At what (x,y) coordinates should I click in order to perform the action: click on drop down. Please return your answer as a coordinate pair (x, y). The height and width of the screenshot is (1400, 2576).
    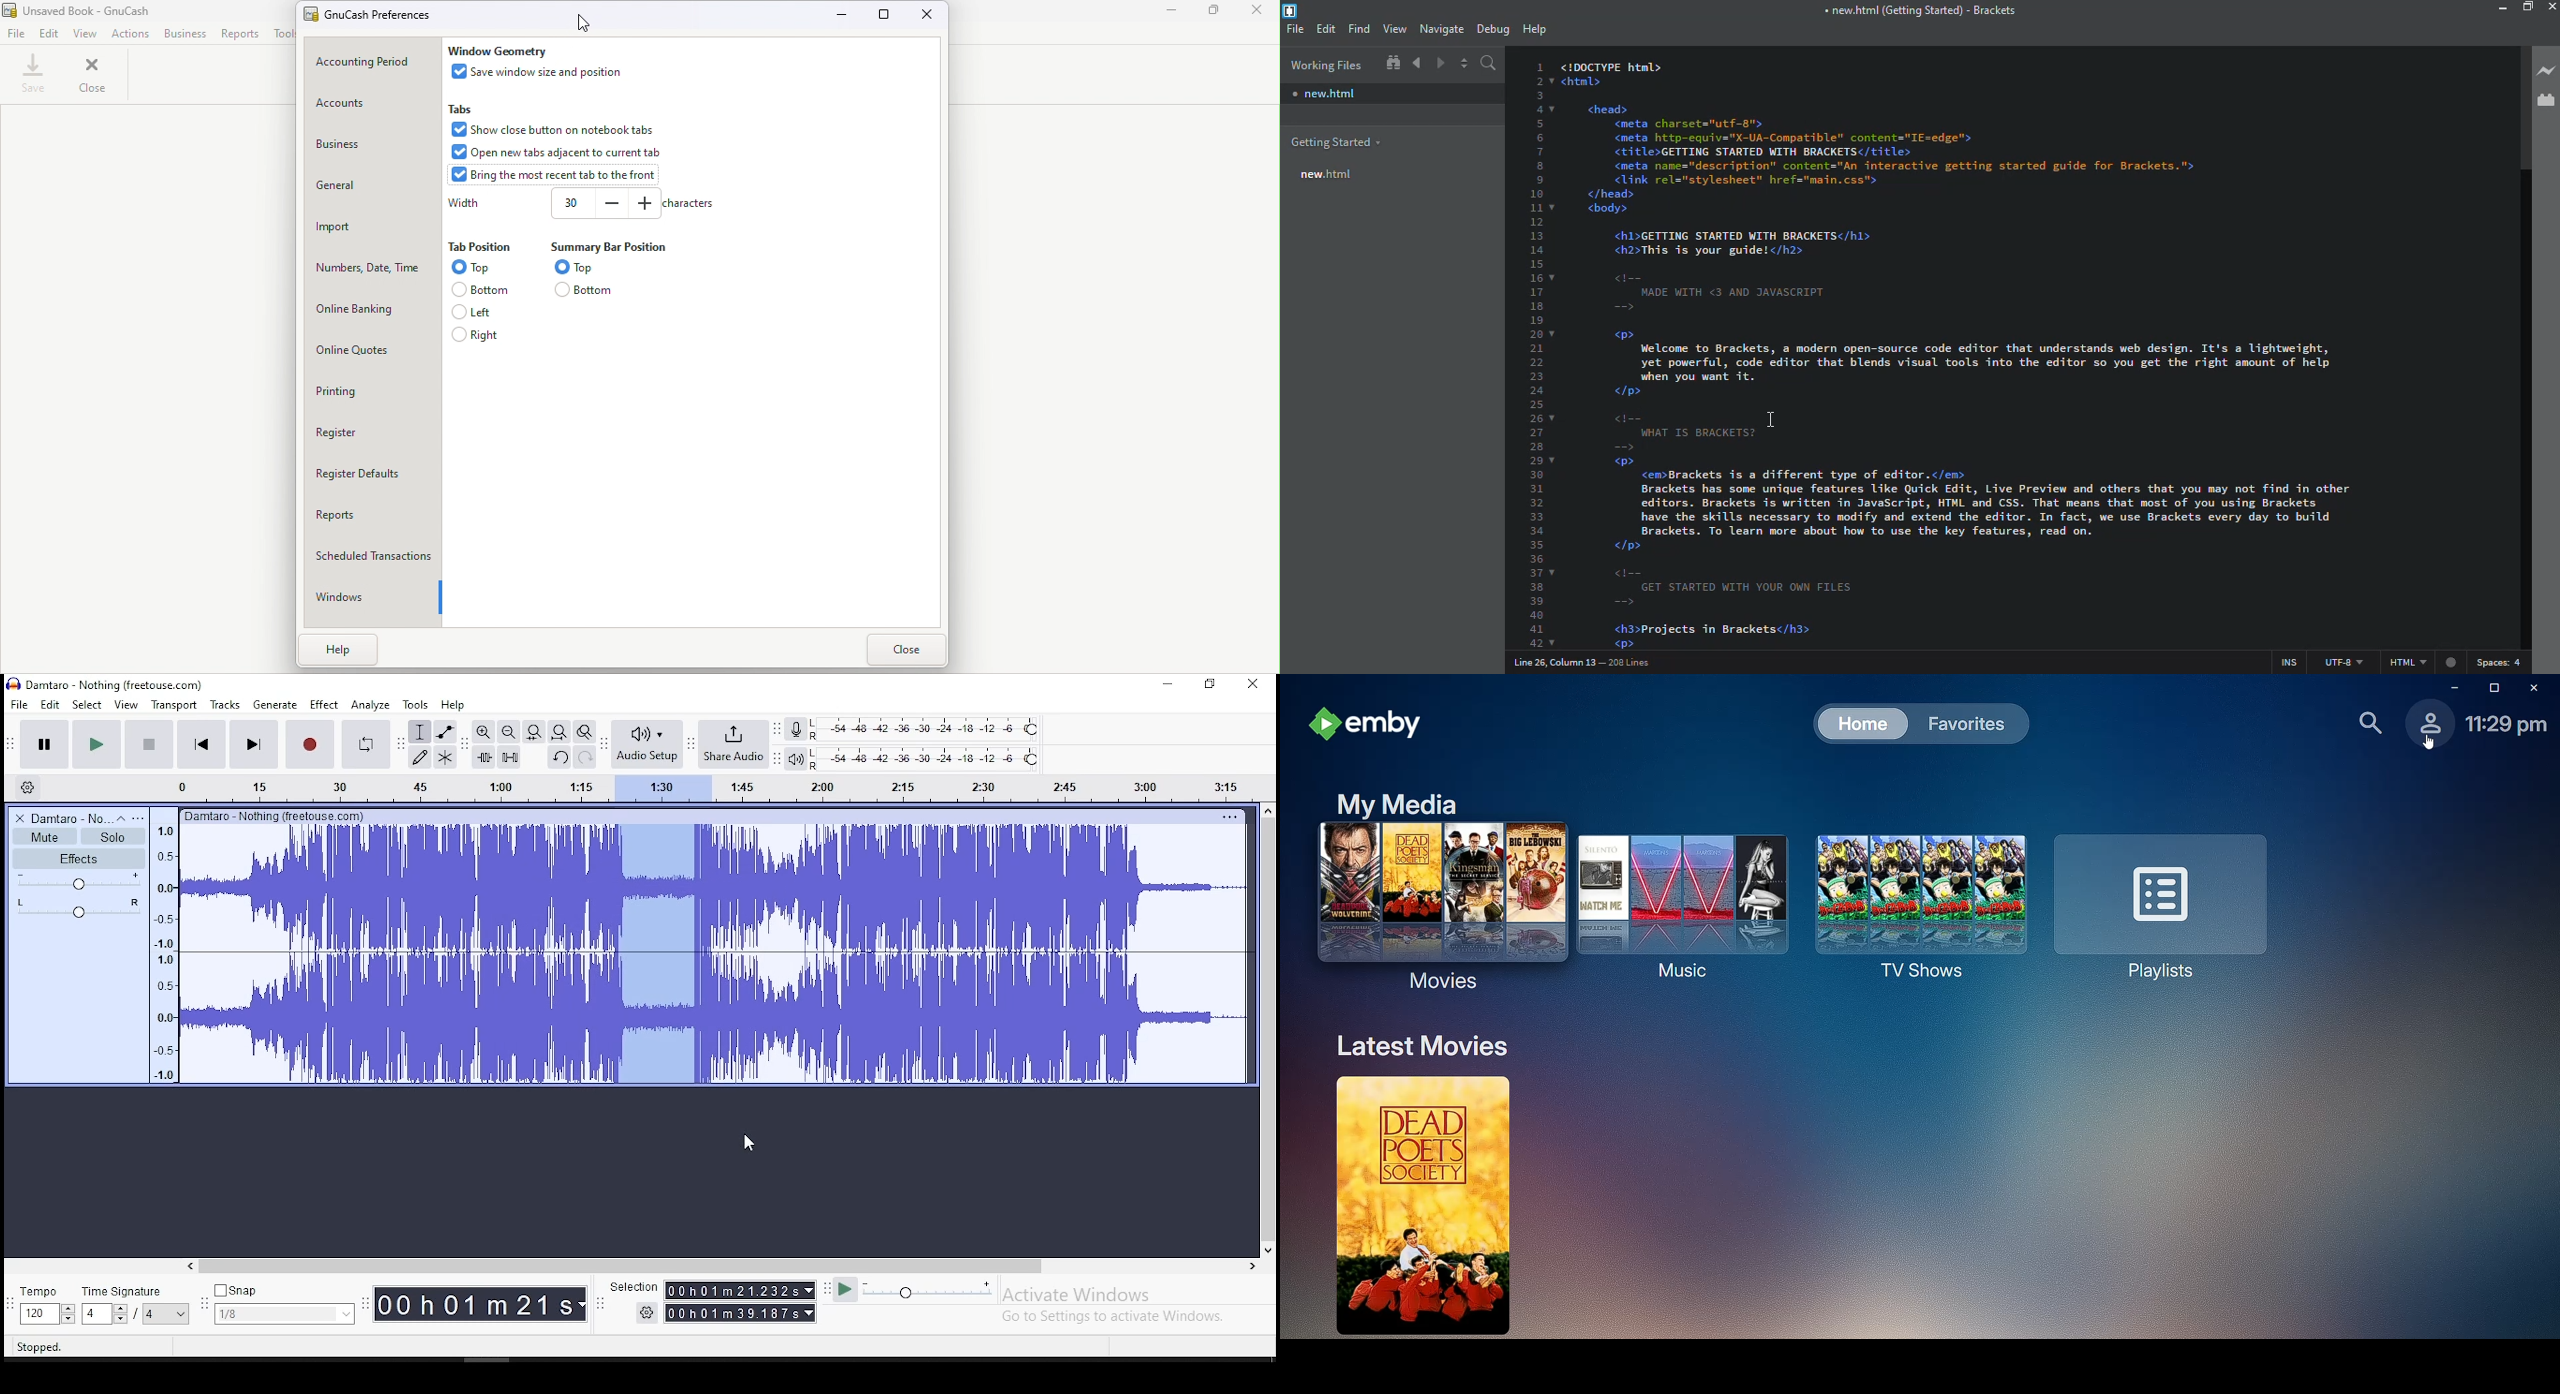
    Looking at the image, I should click on (182, 1314).